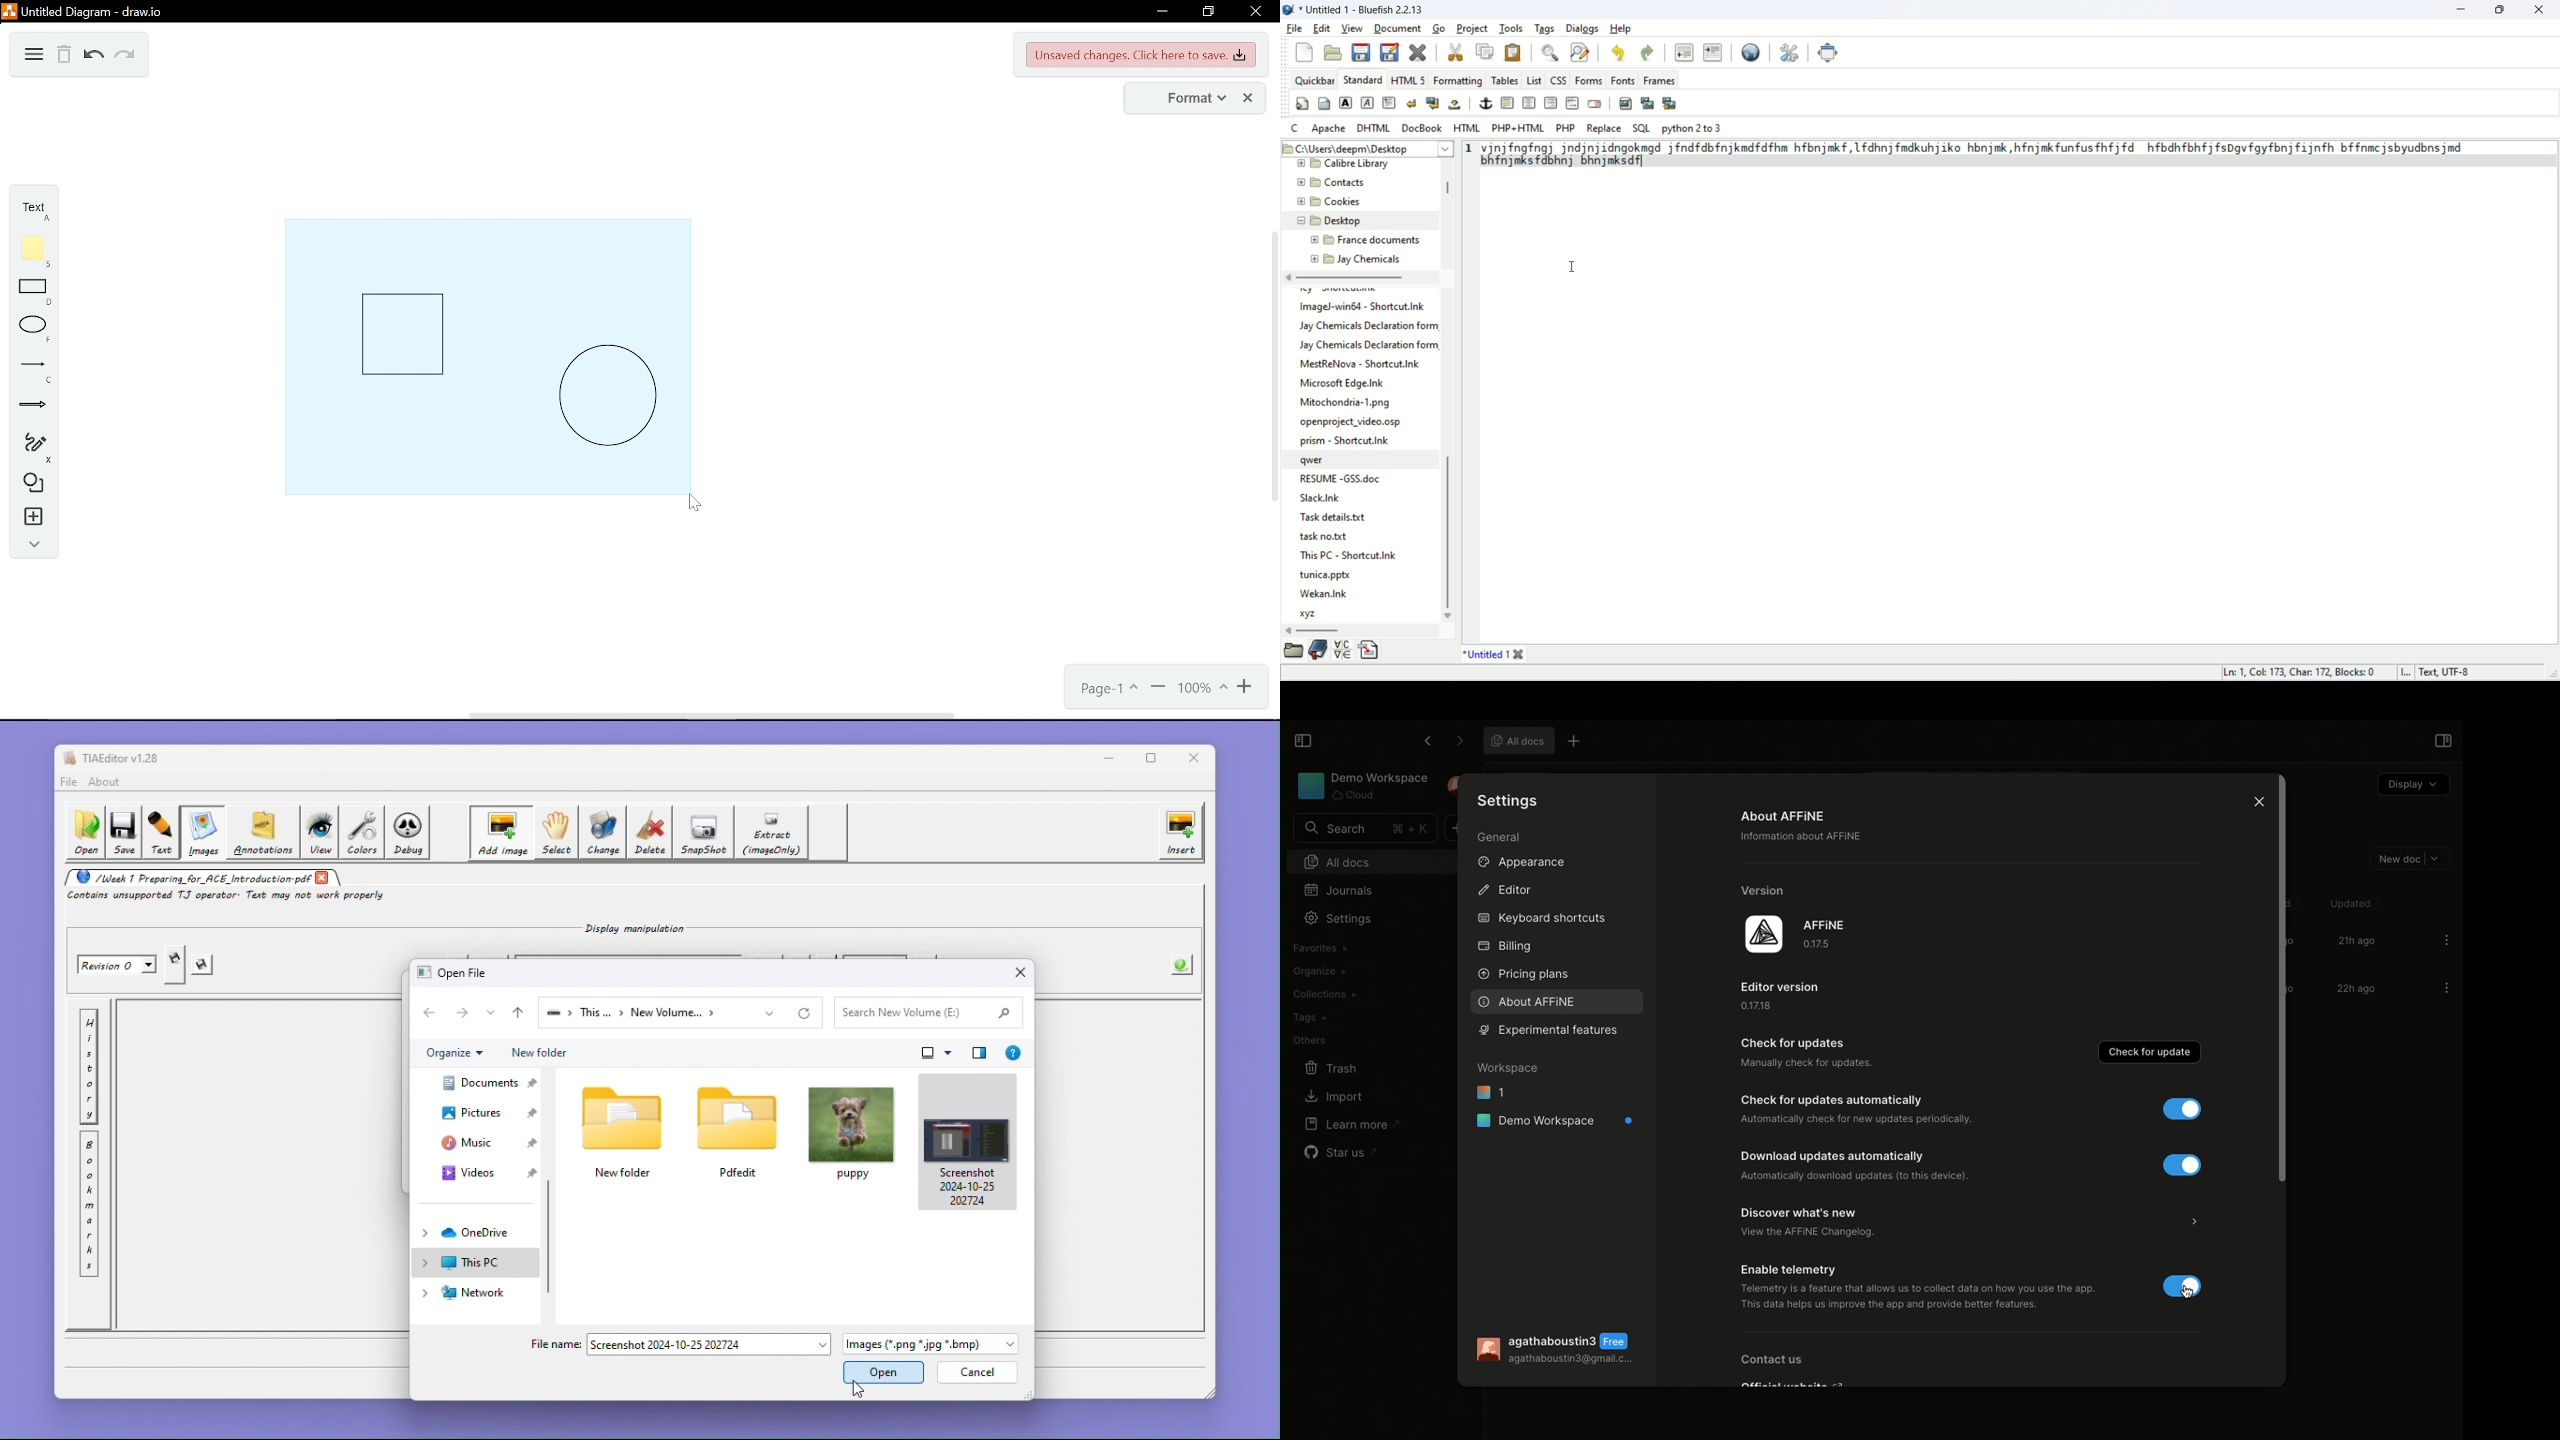 The width and height of the screenshot is (2576, 1456). What do you see at coordinates (1351, 1124) in the screenshot?
I see `Learn more` at bounding box center [1351, 1124].